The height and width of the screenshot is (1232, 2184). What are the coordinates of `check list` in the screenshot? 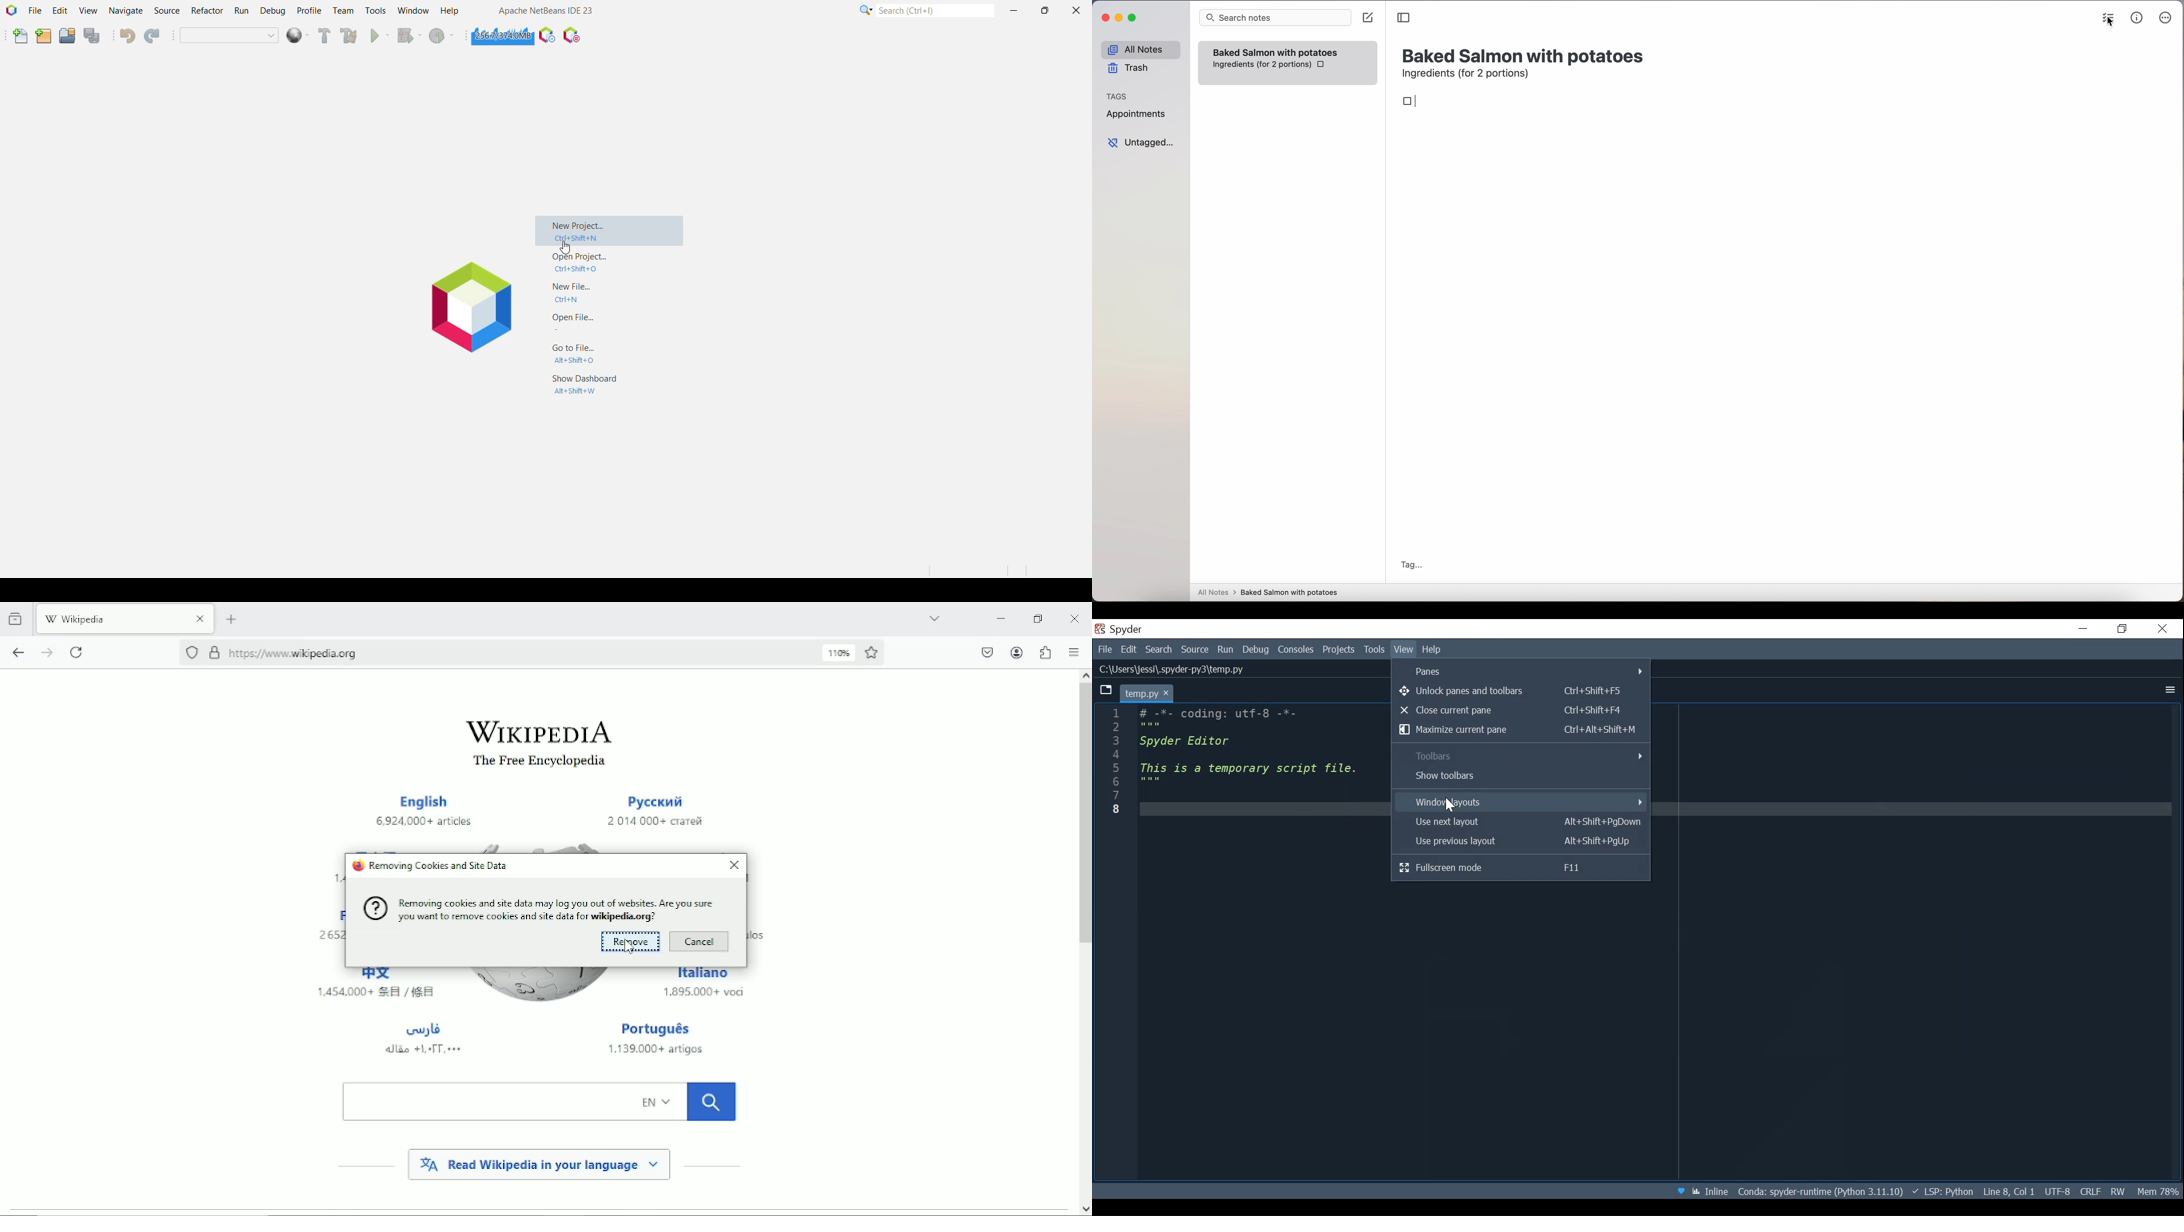 It's located at (2106, 15).